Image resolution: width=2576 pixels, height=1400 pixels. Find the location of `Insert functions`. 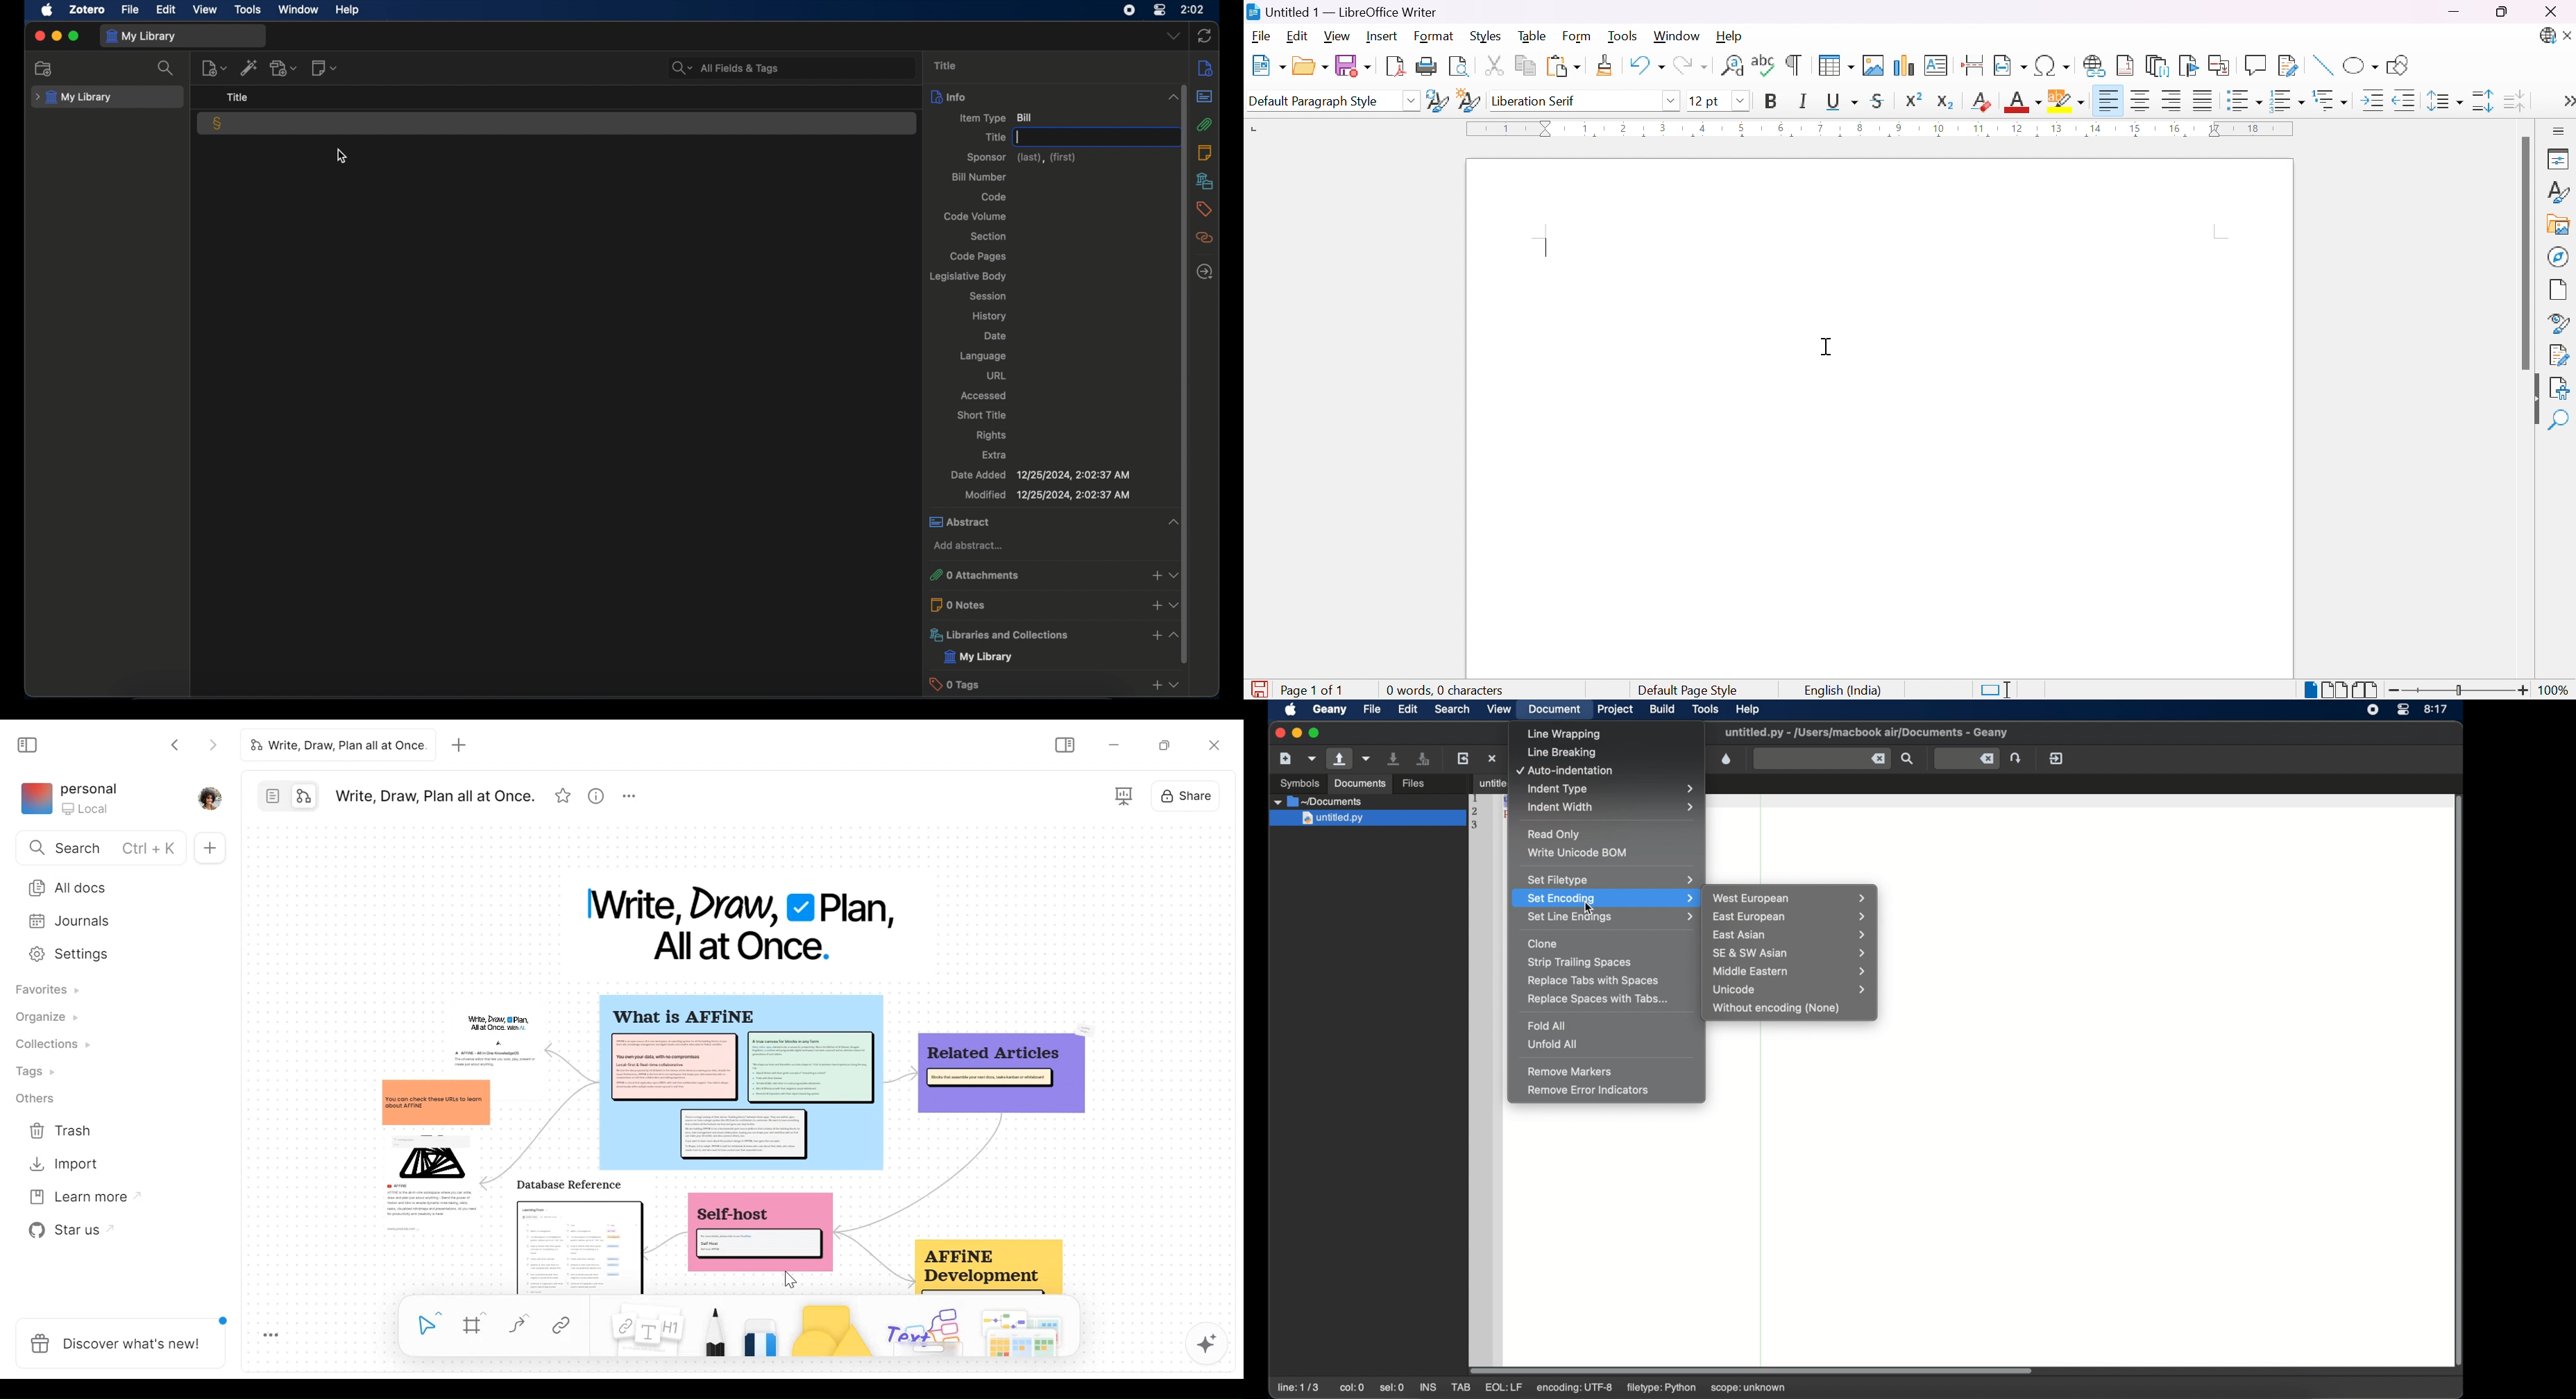

Insert functions is located at coordinates (2255, 65).